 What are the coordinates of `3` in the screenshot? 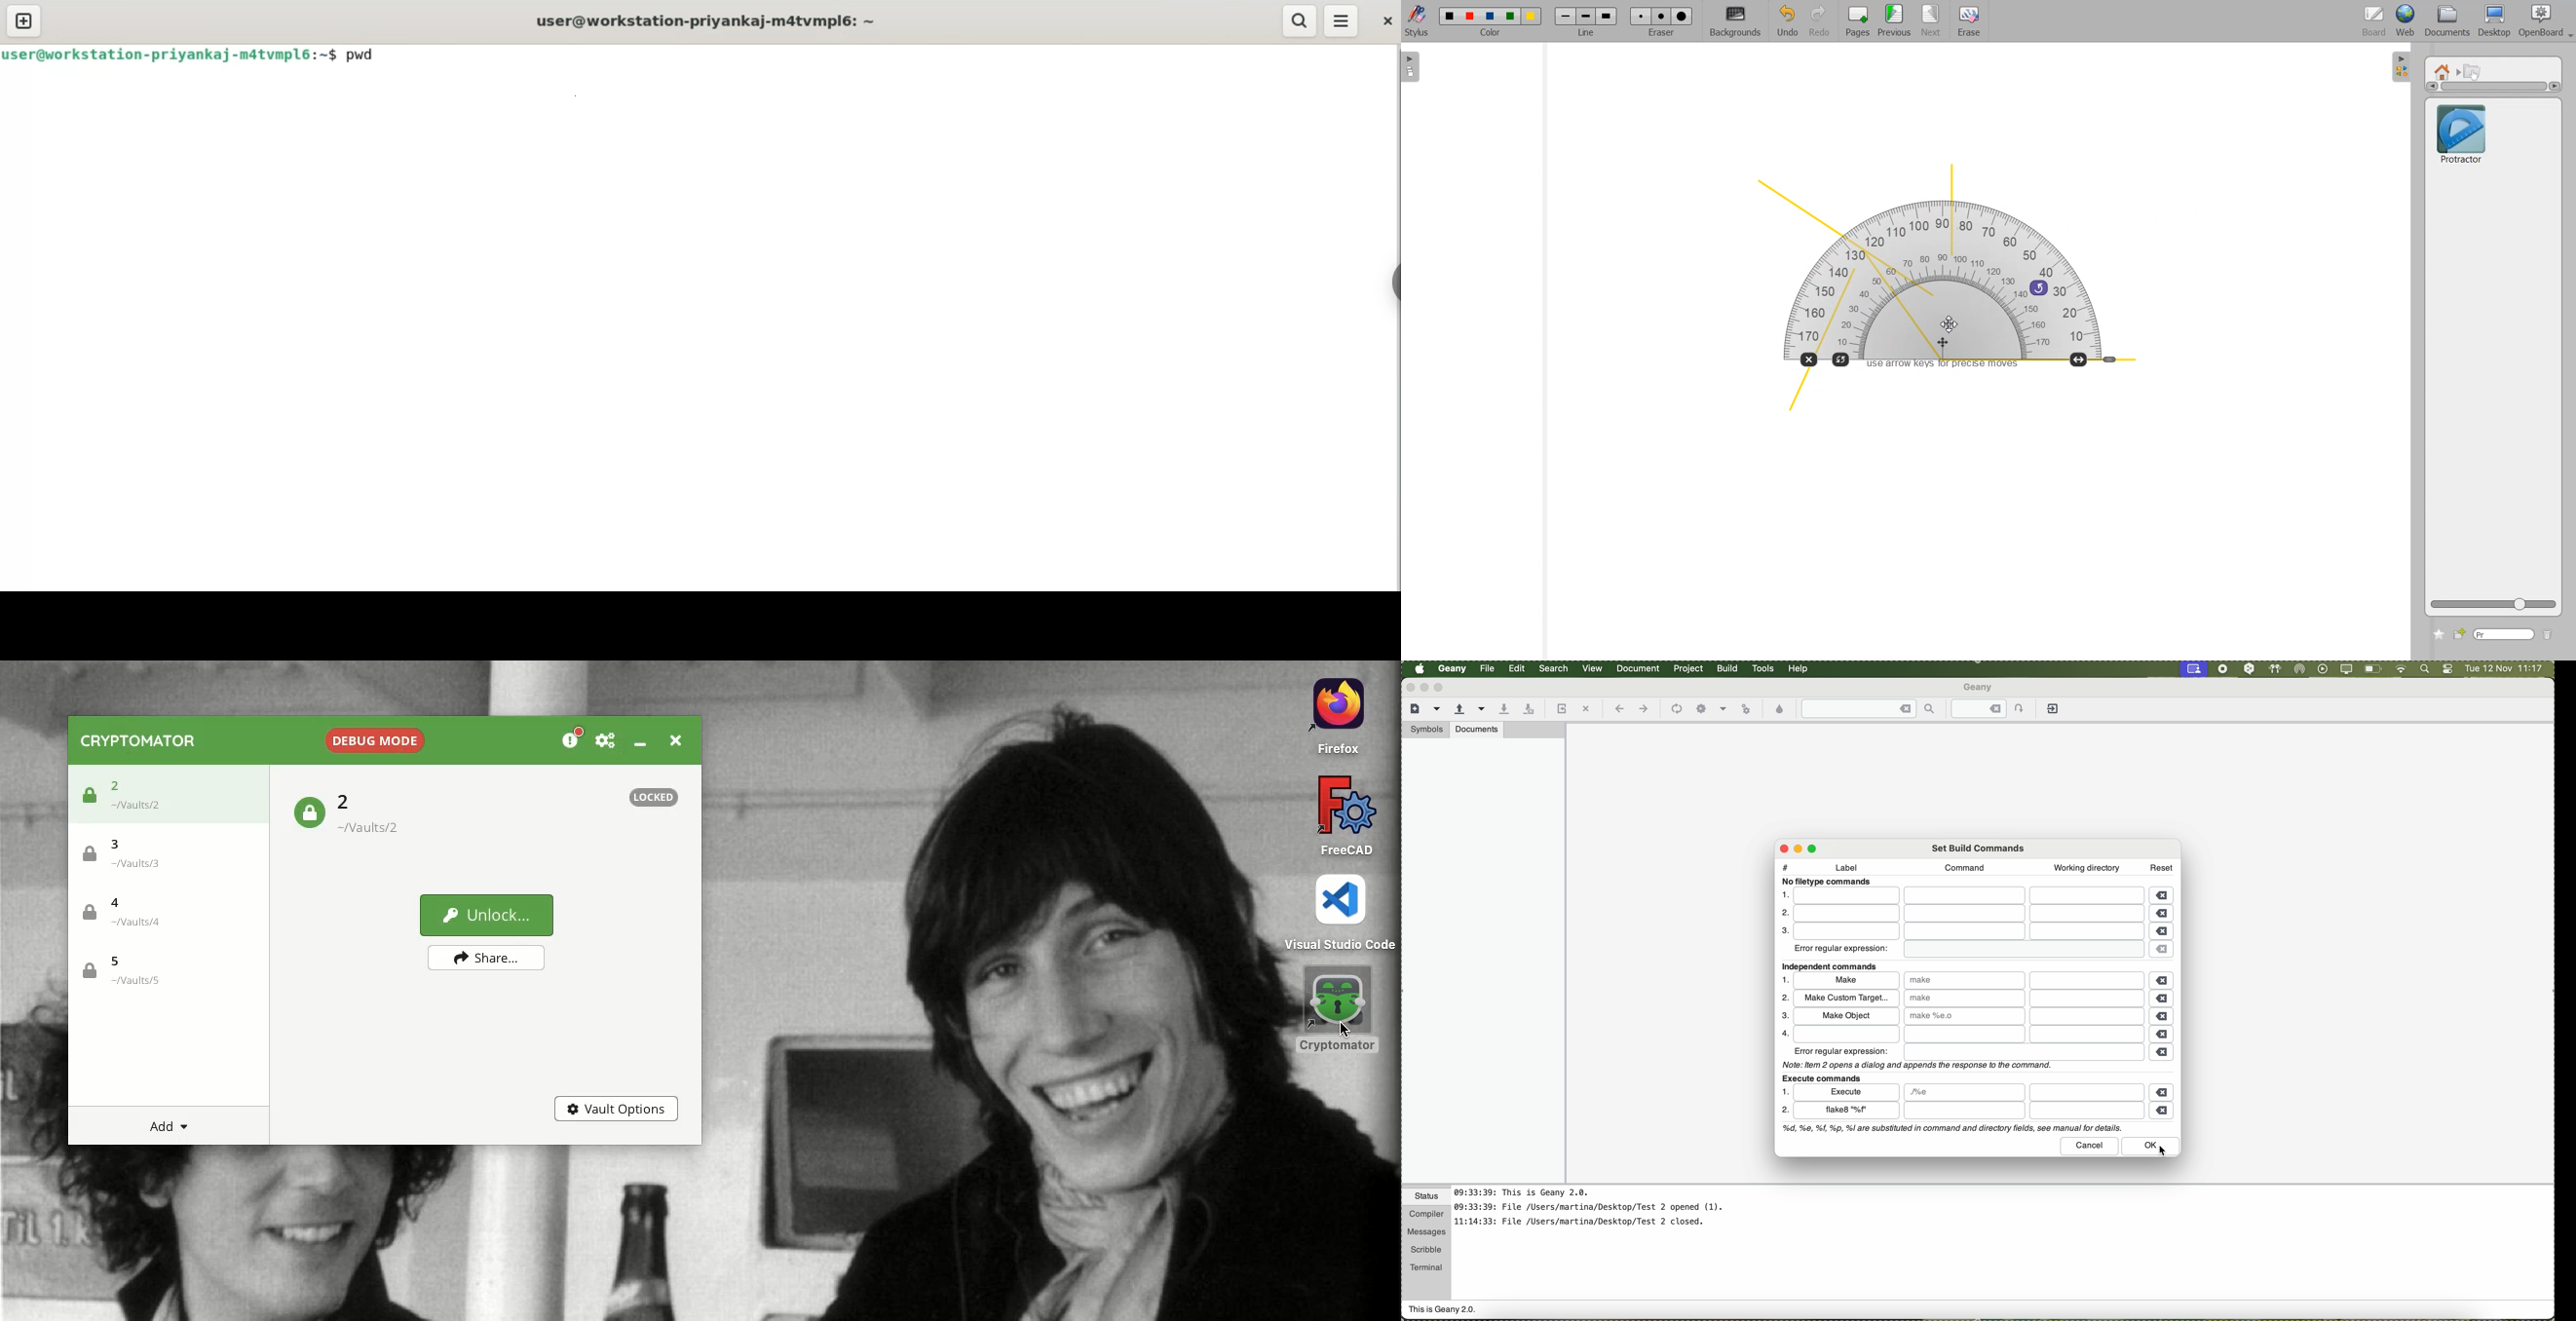 It's located at (1782, 1016).